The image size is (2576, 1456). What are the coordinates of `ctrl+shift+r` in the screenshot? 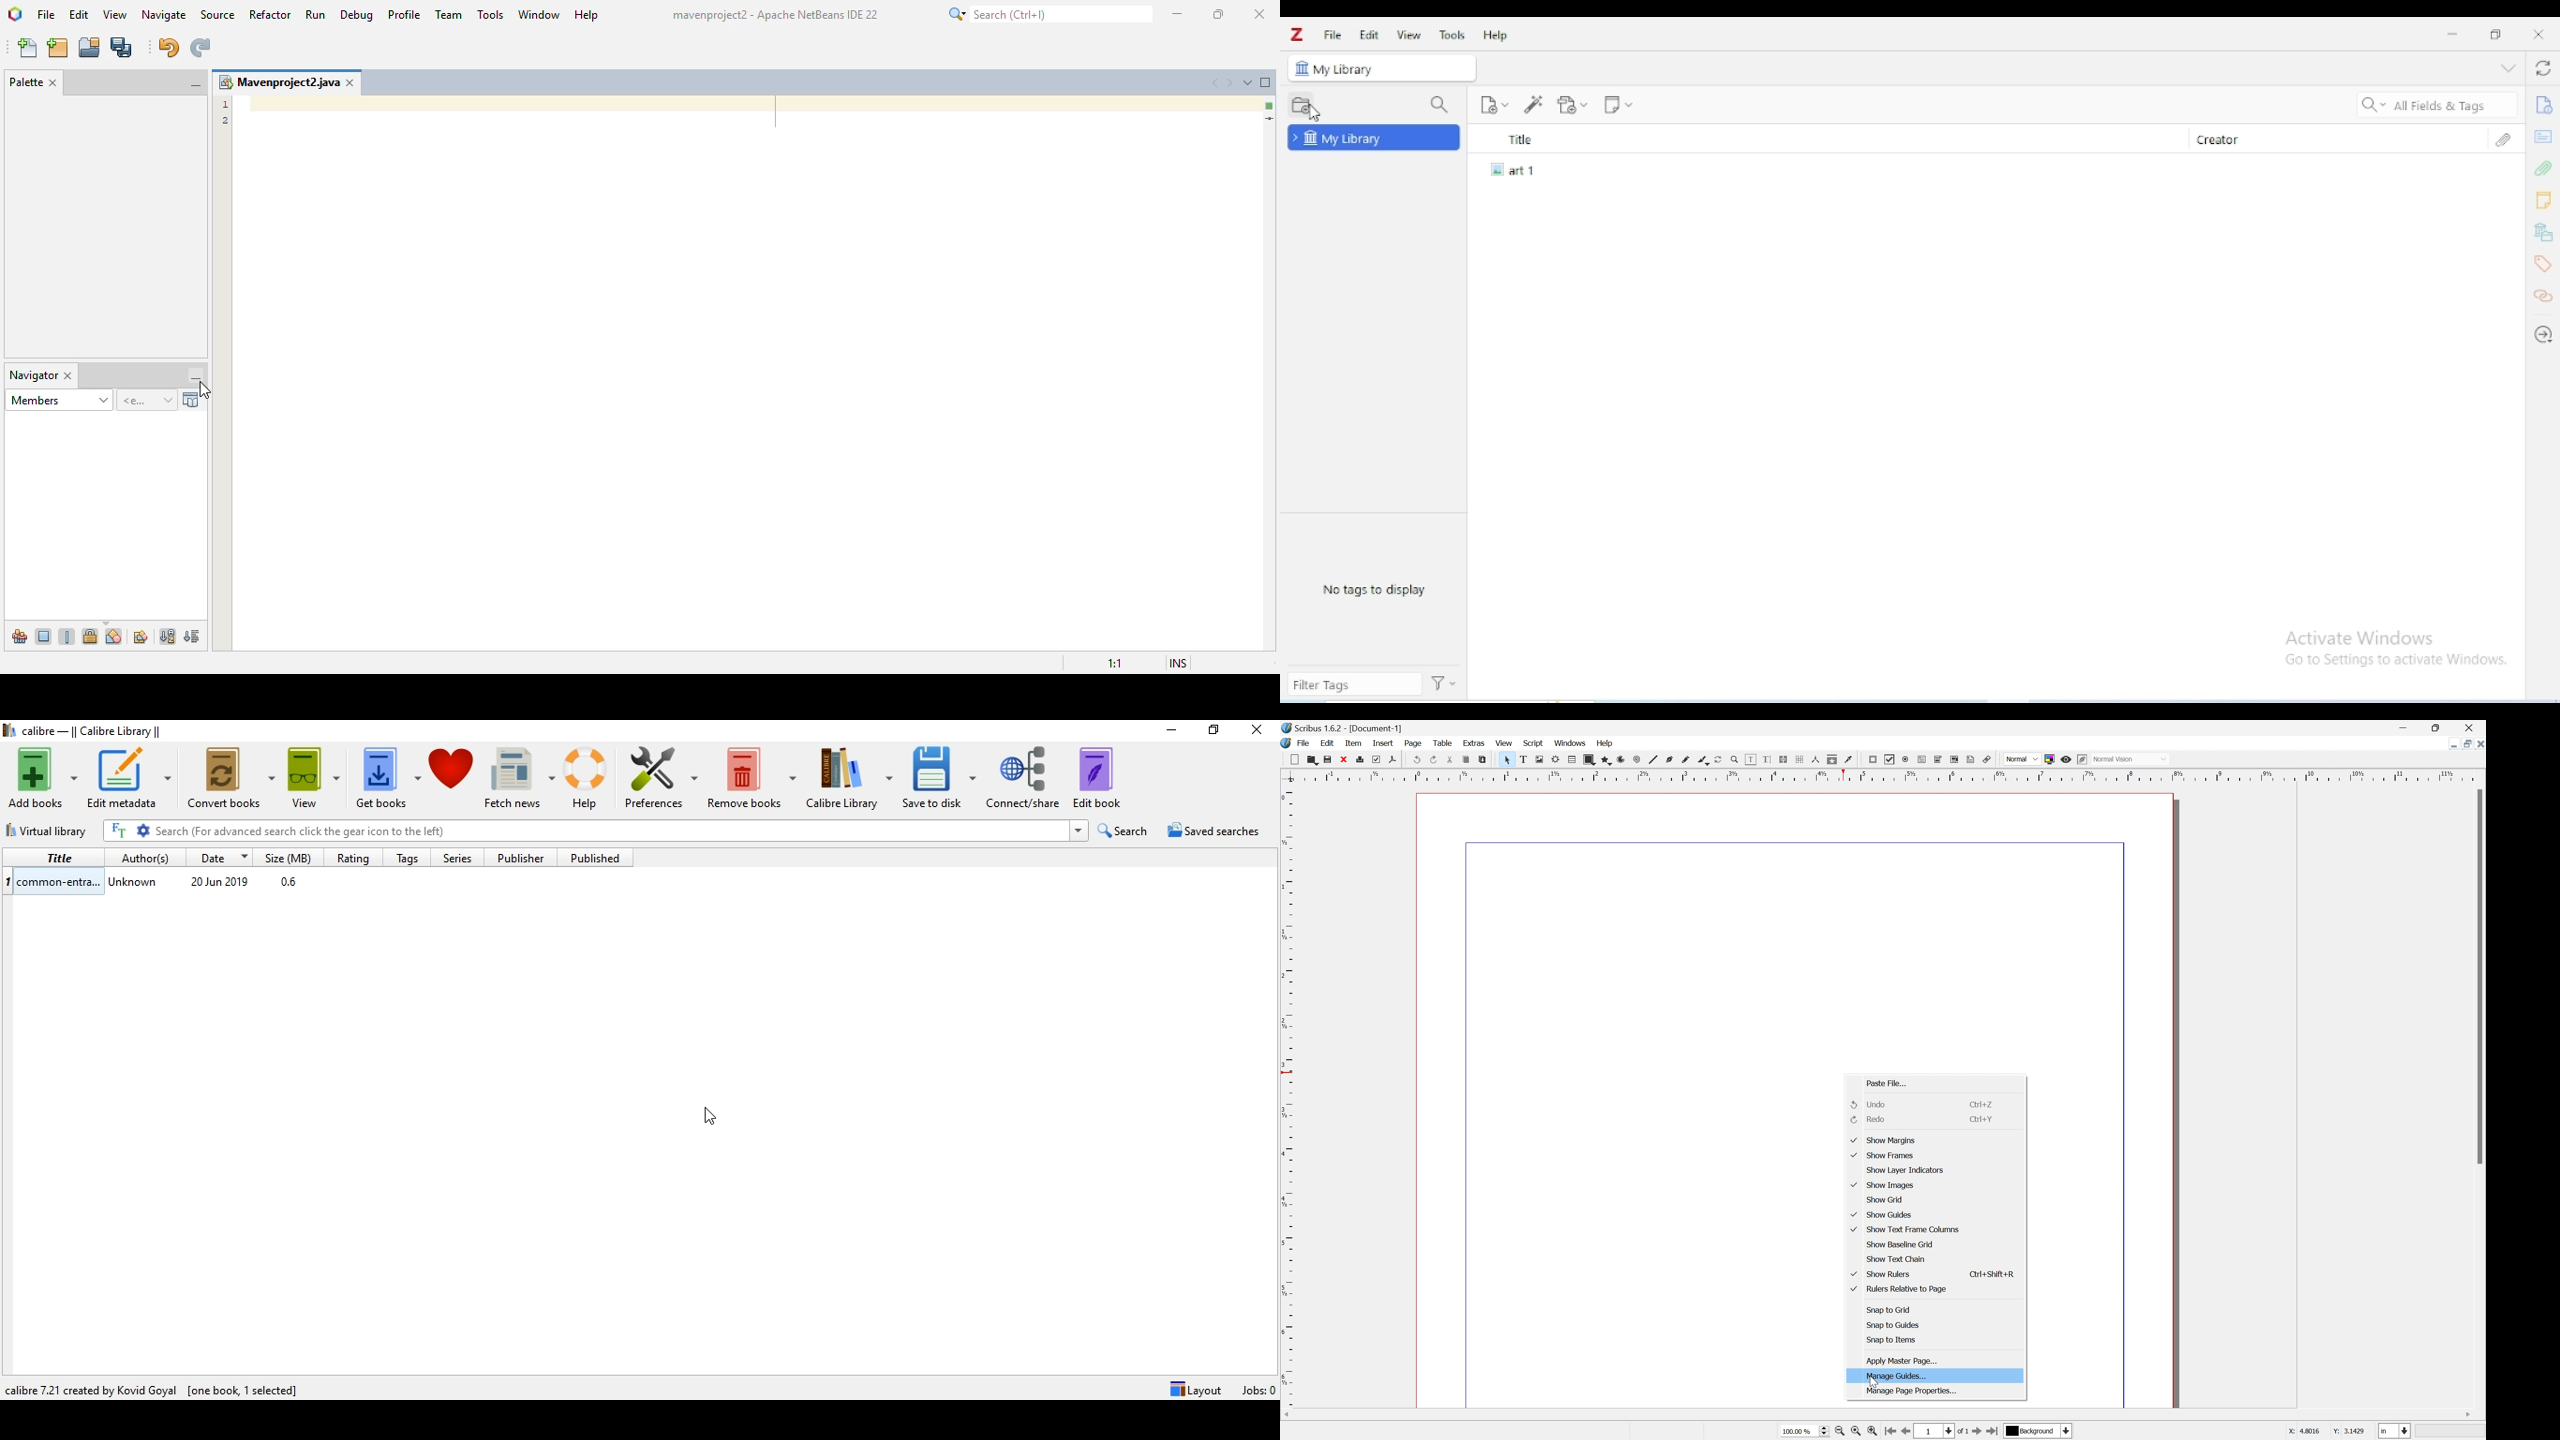 It's located at (1993, 1274).